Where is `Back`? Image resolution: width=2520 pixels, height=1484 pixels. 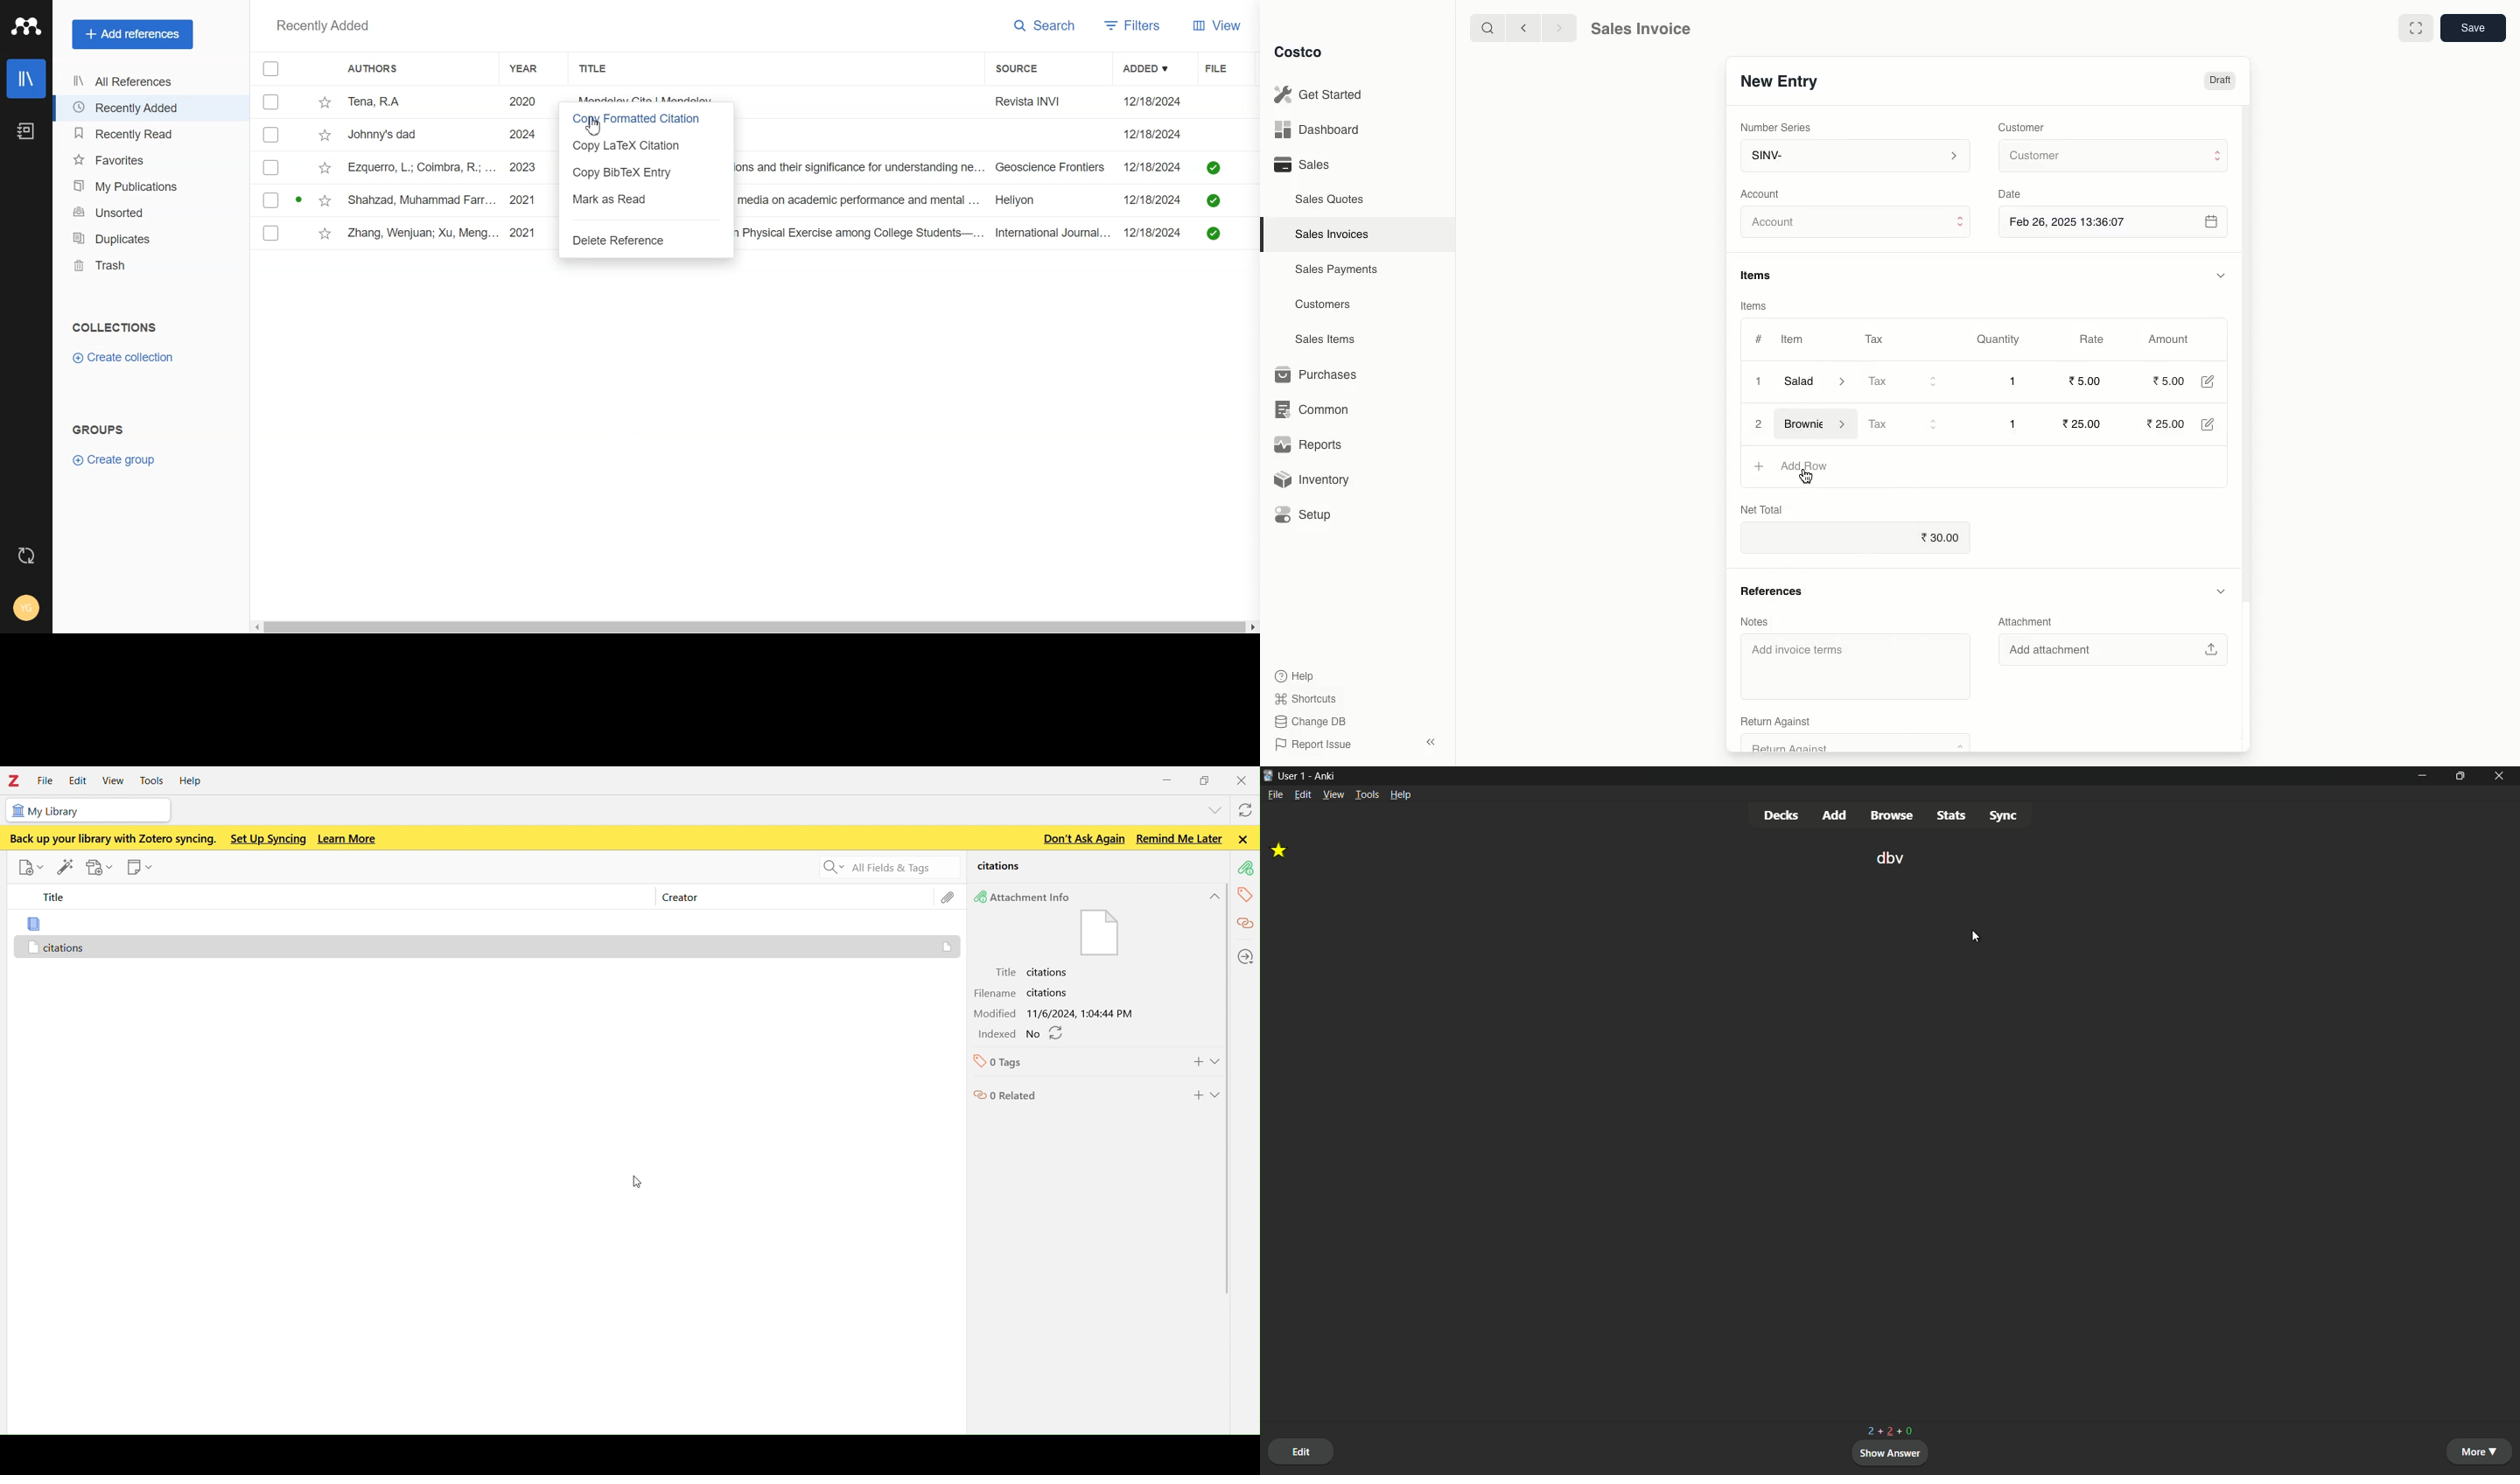
Back is located at coordinates (1522, 28).